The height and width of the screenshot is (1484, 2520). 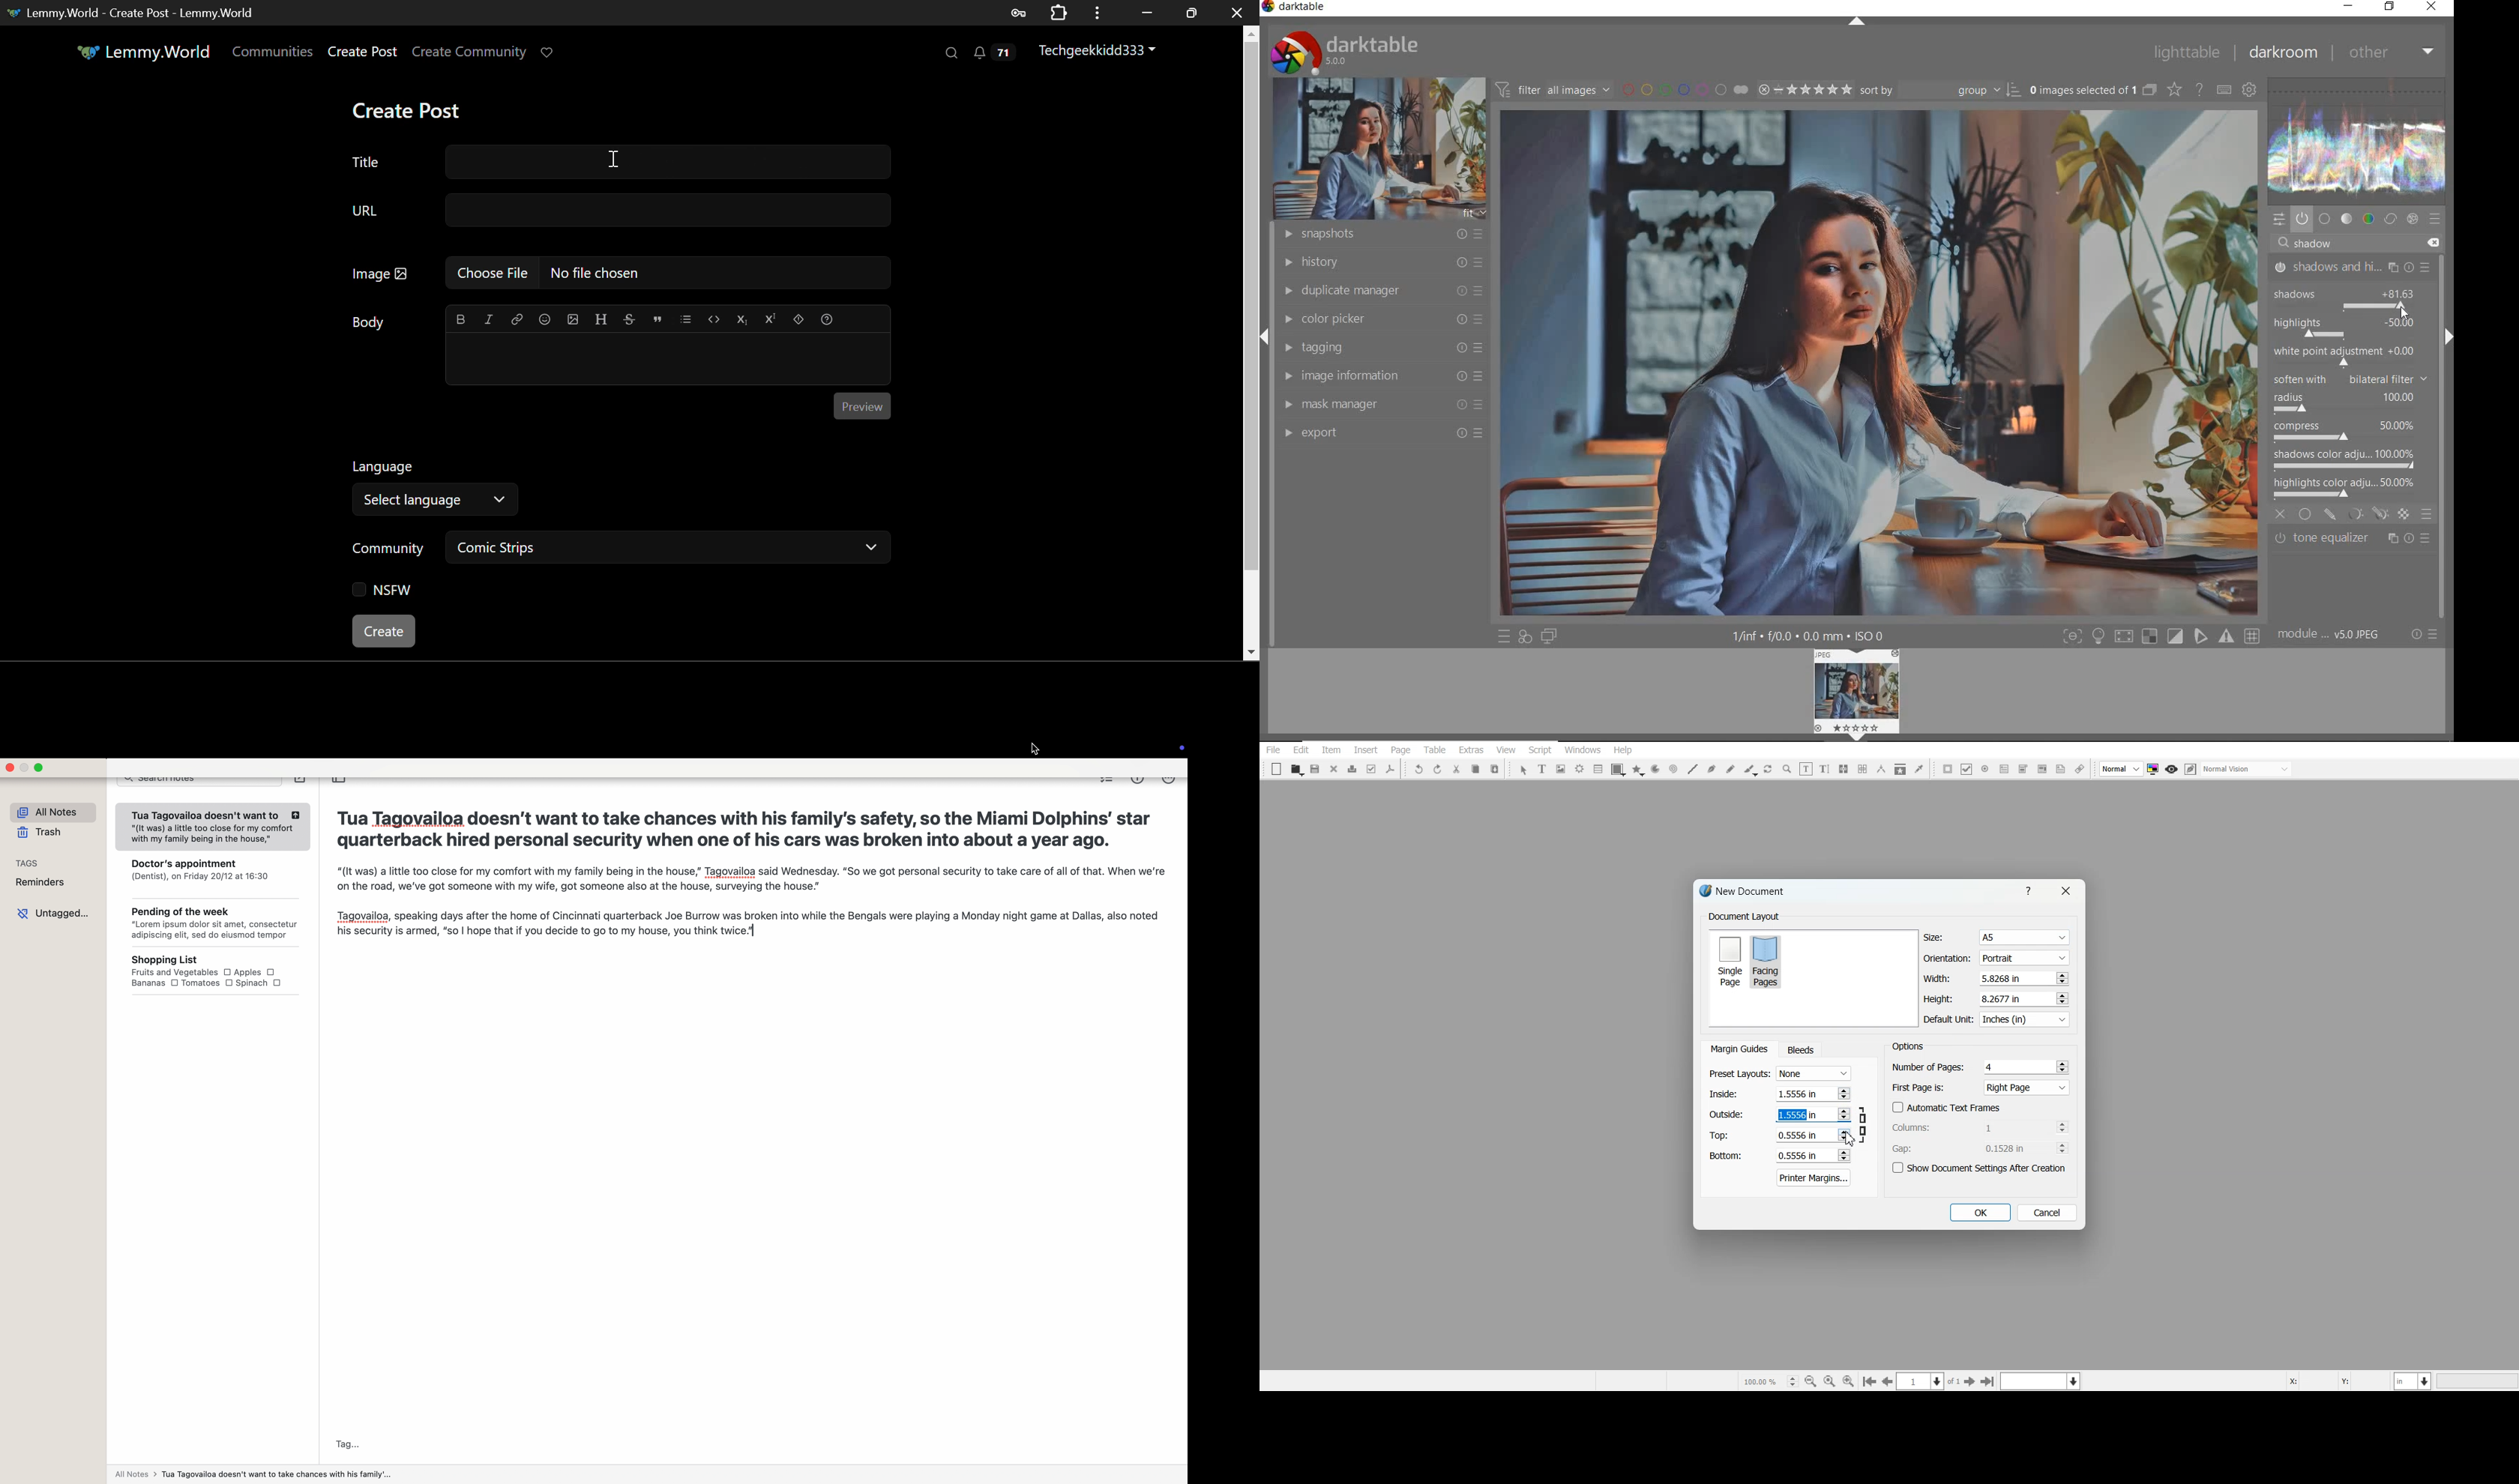 What do you see at coordinates (1471, 750) in the screenshot?
I see `Extras` at bounding box center [1471, 750].